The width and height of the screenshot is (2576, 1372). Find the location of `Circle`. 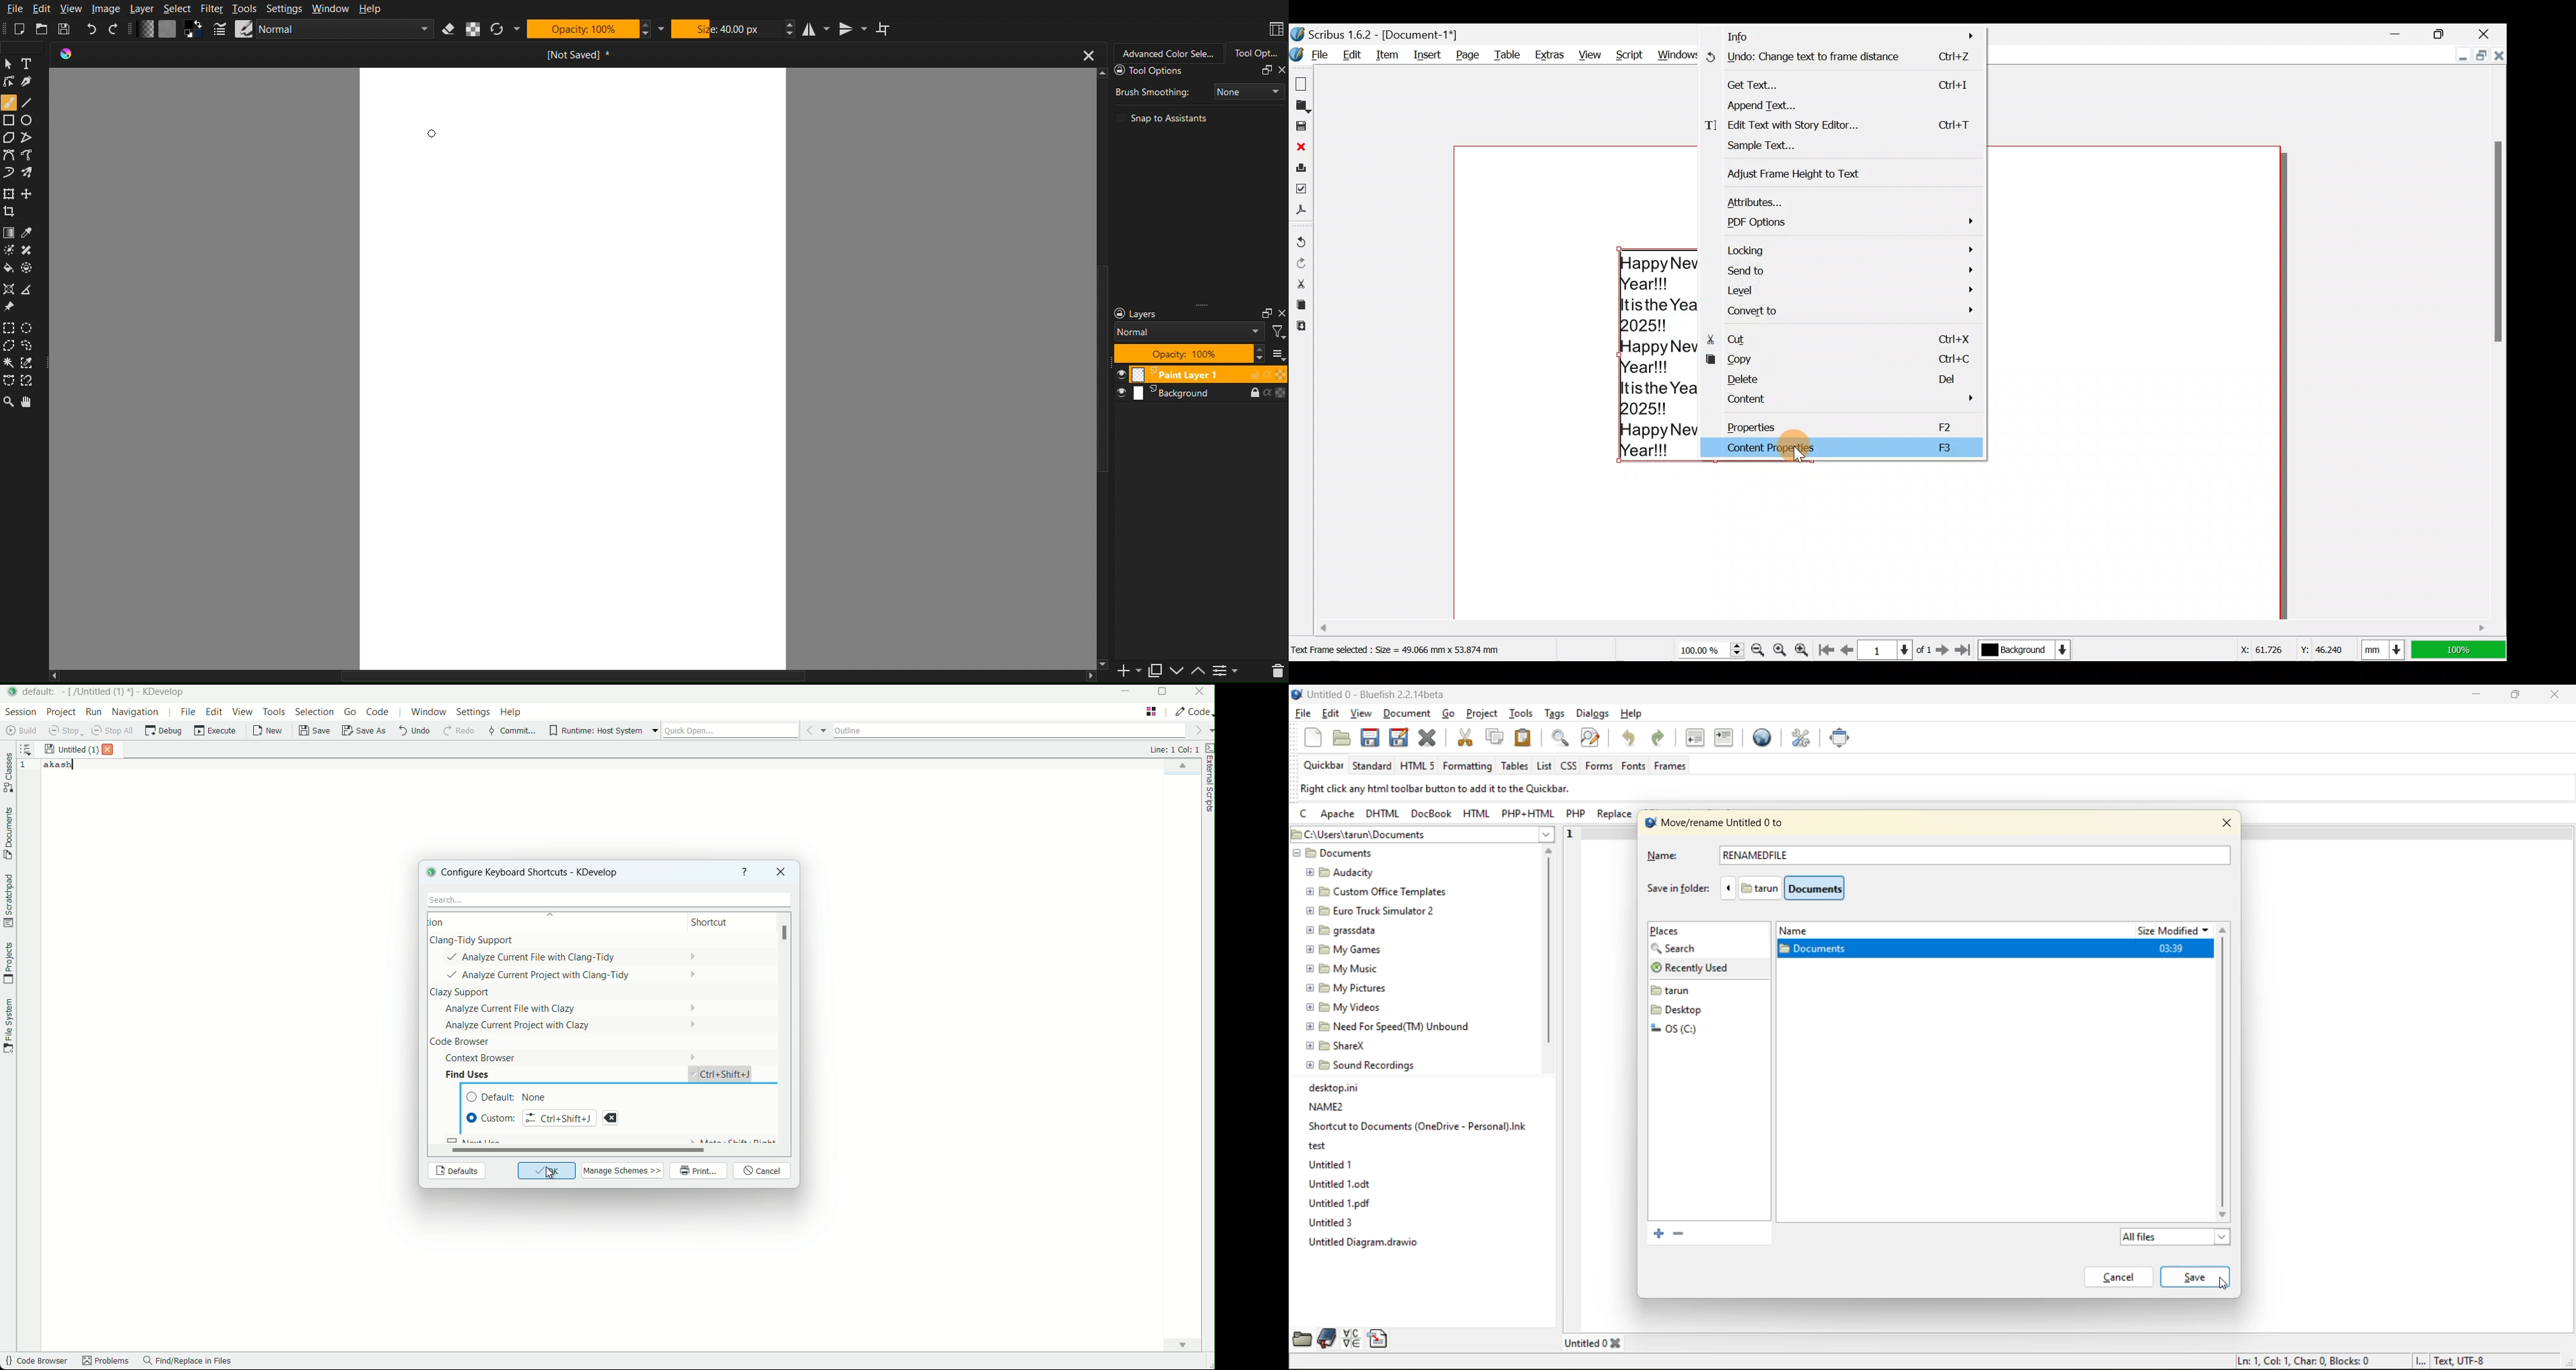

Circle is located at coordinates (30, 121).